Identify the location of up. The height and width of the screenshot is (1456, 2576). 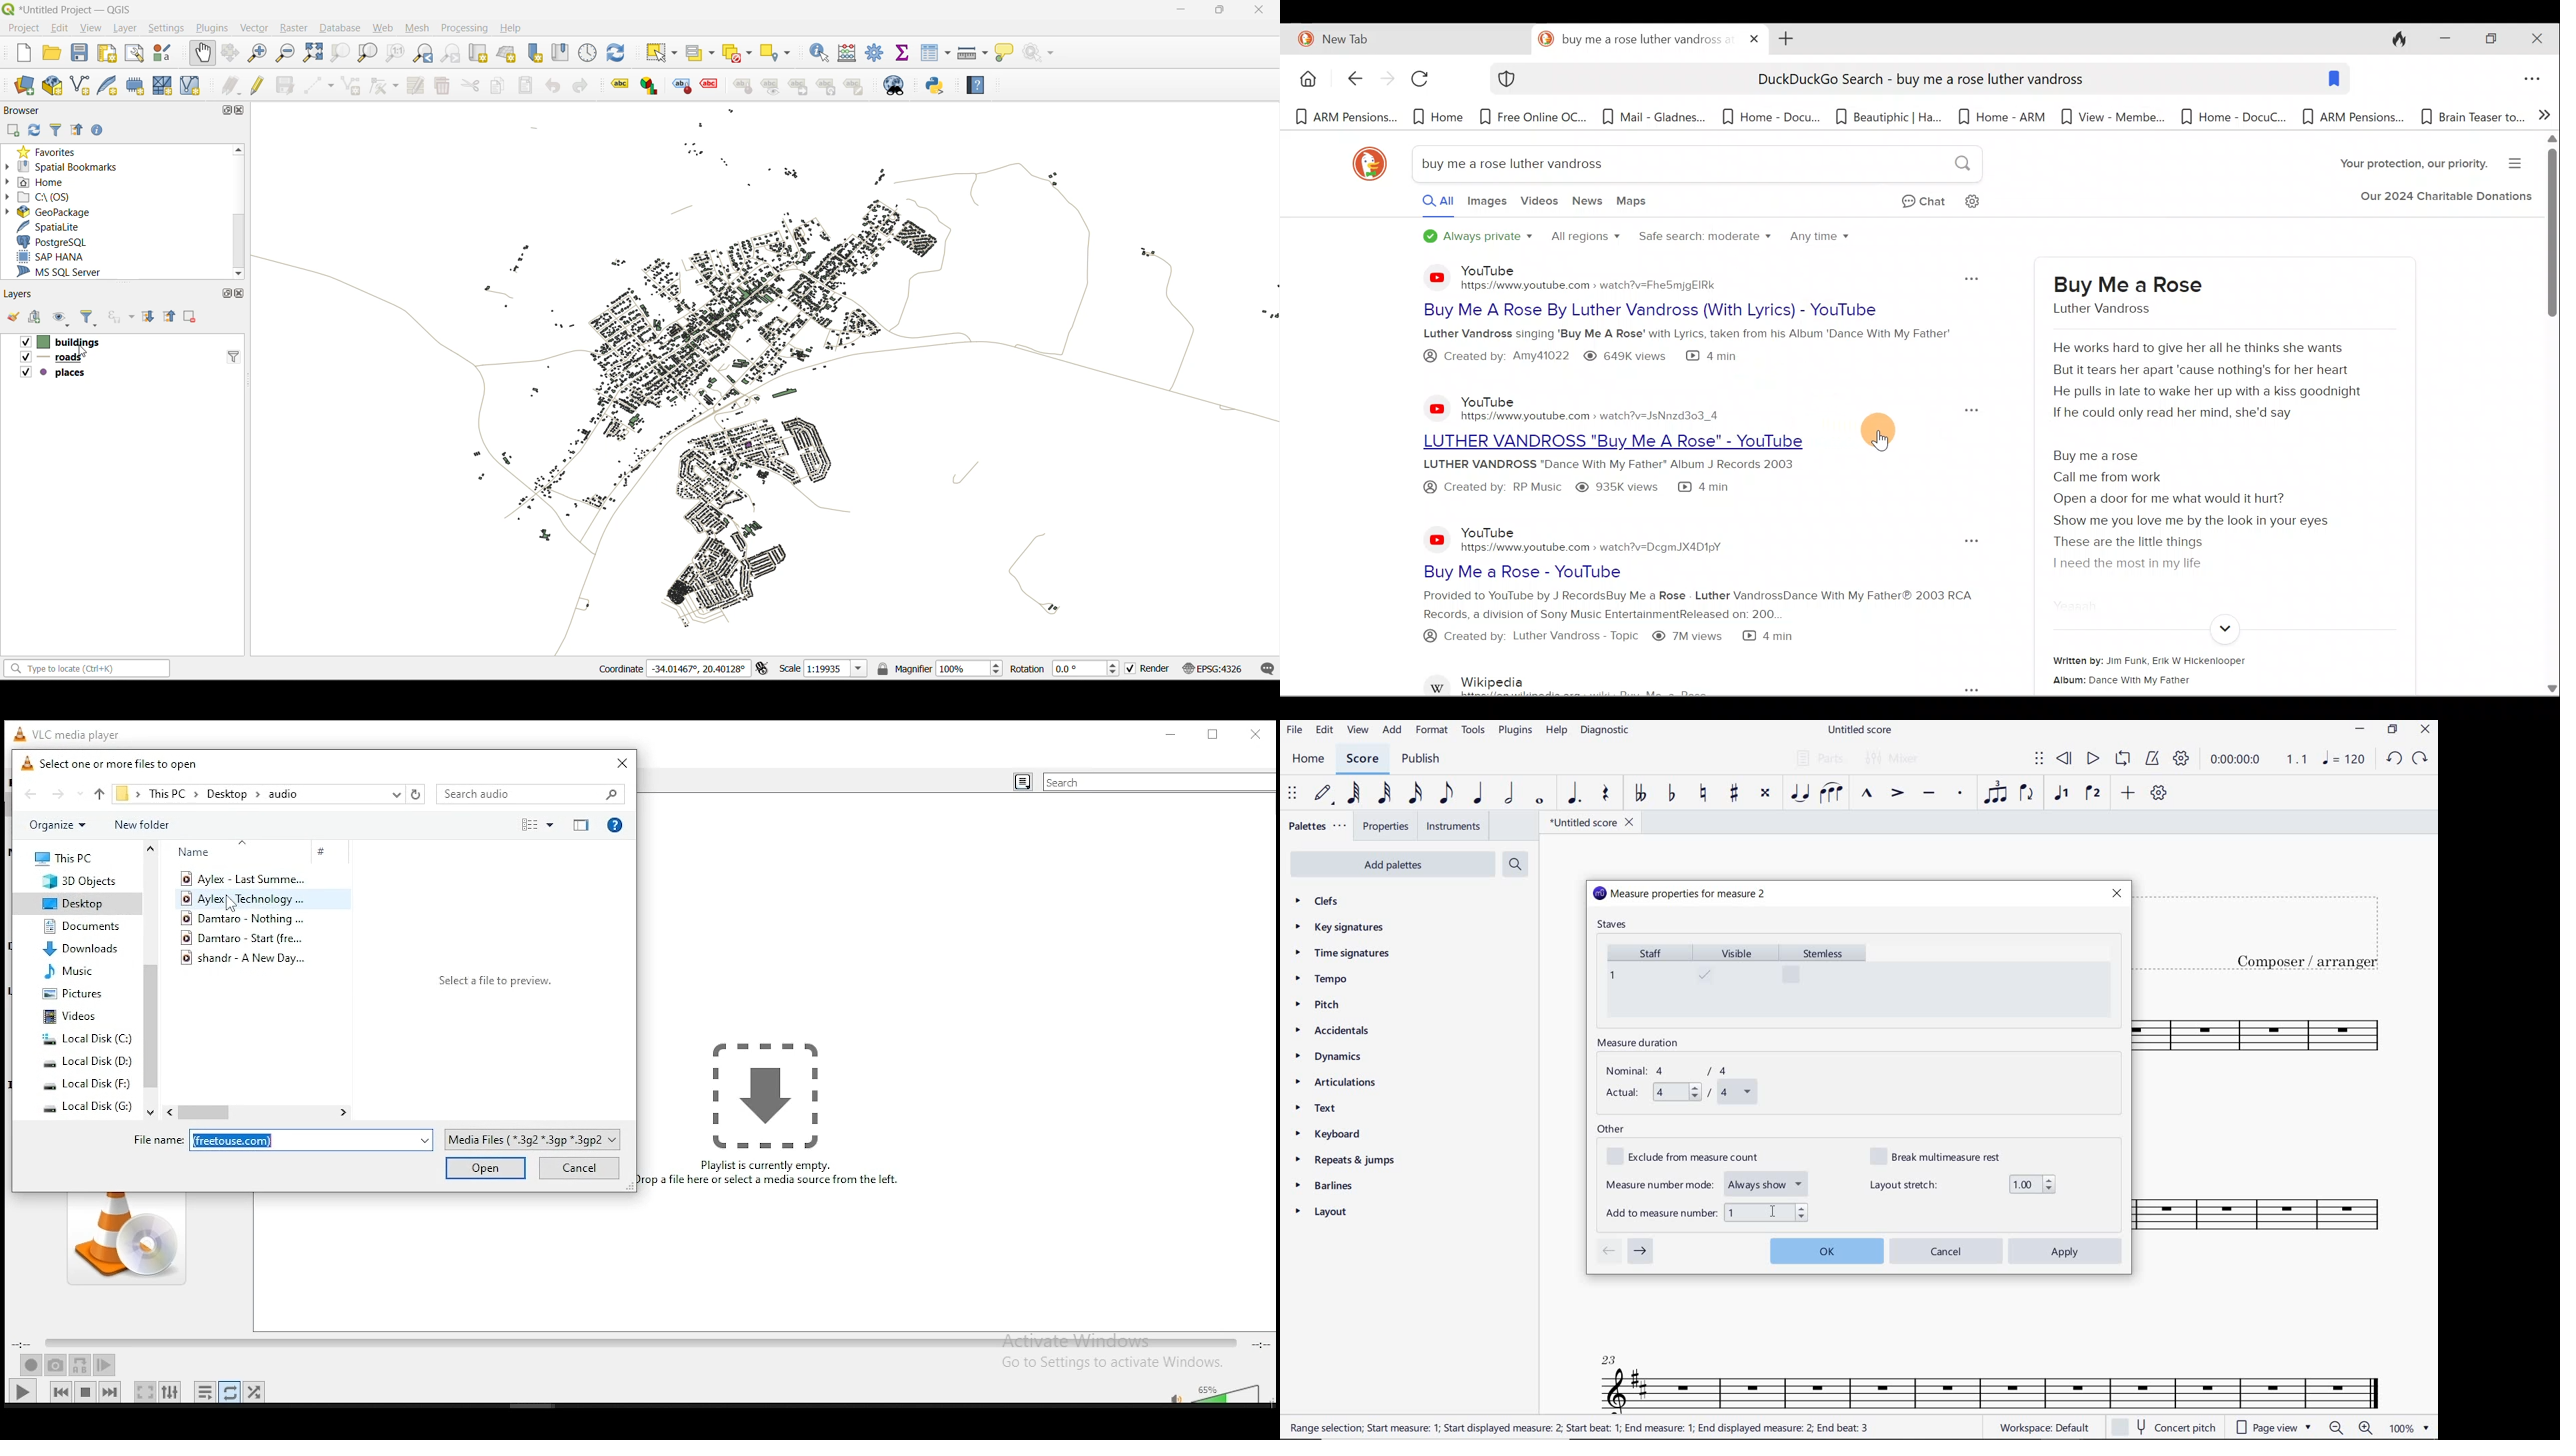
(100, 793).